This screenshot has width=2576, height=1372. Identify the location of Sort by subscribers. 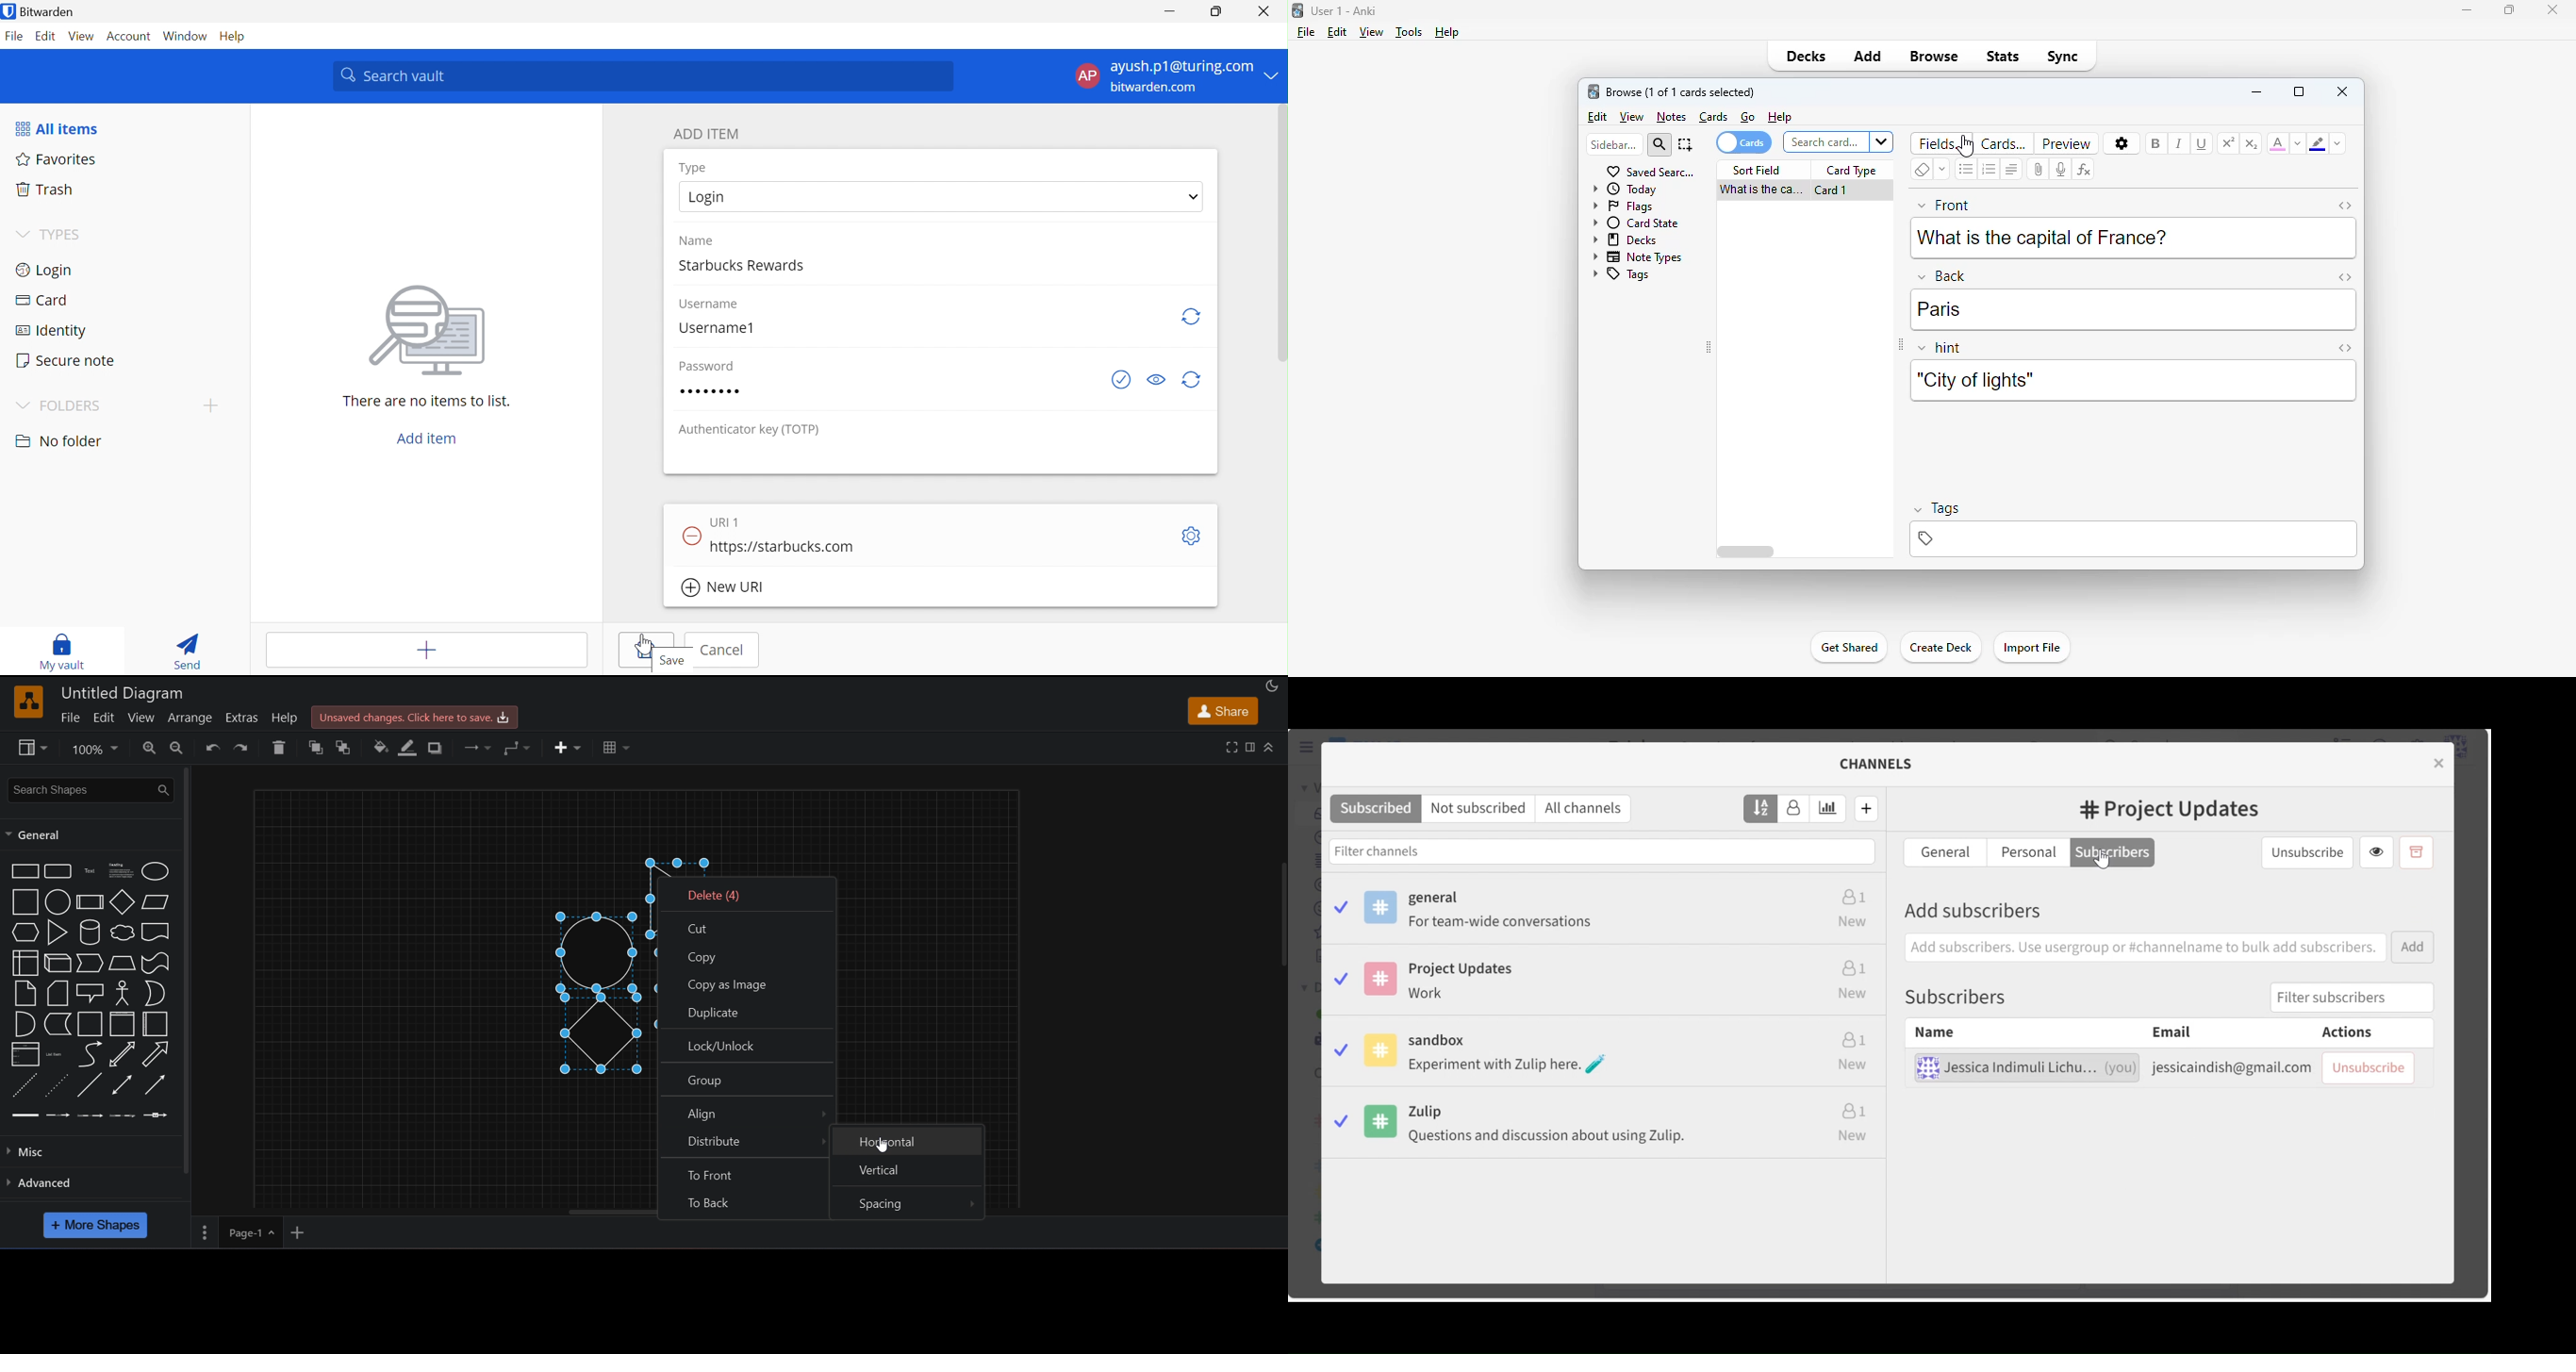
(1796, 809).